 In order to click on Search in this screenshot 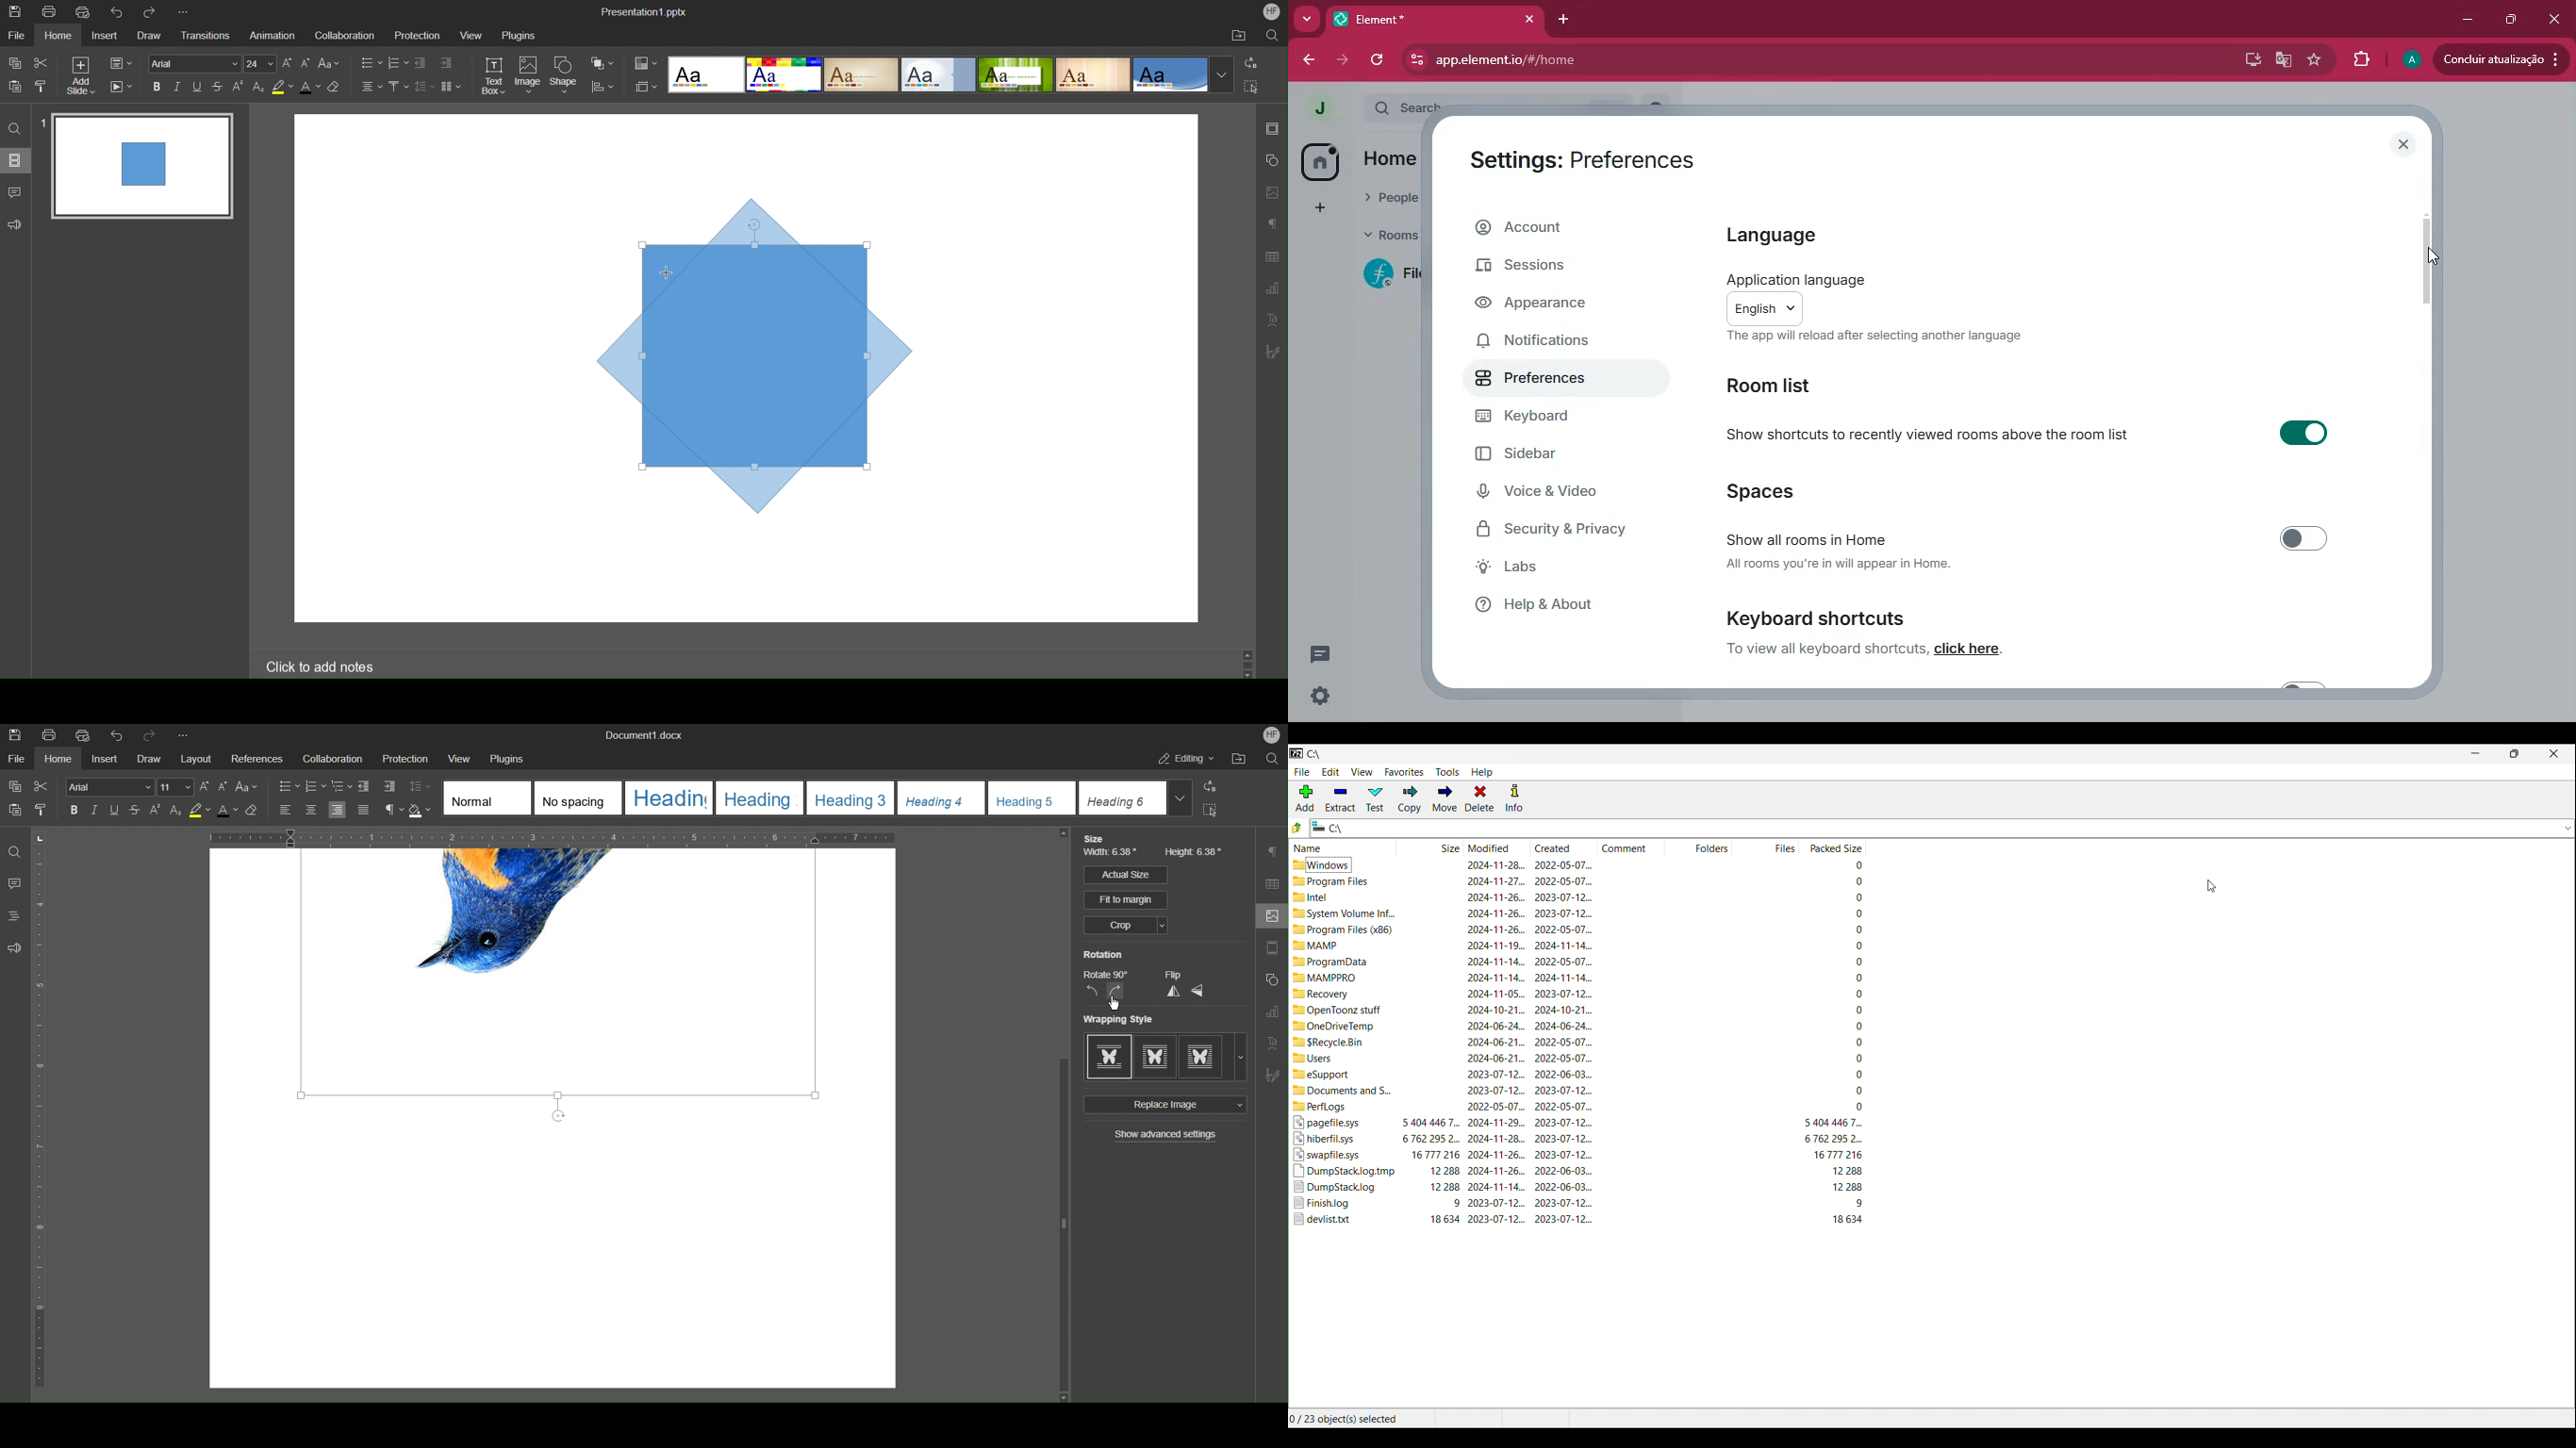, I will do `click(1273, 35)`.